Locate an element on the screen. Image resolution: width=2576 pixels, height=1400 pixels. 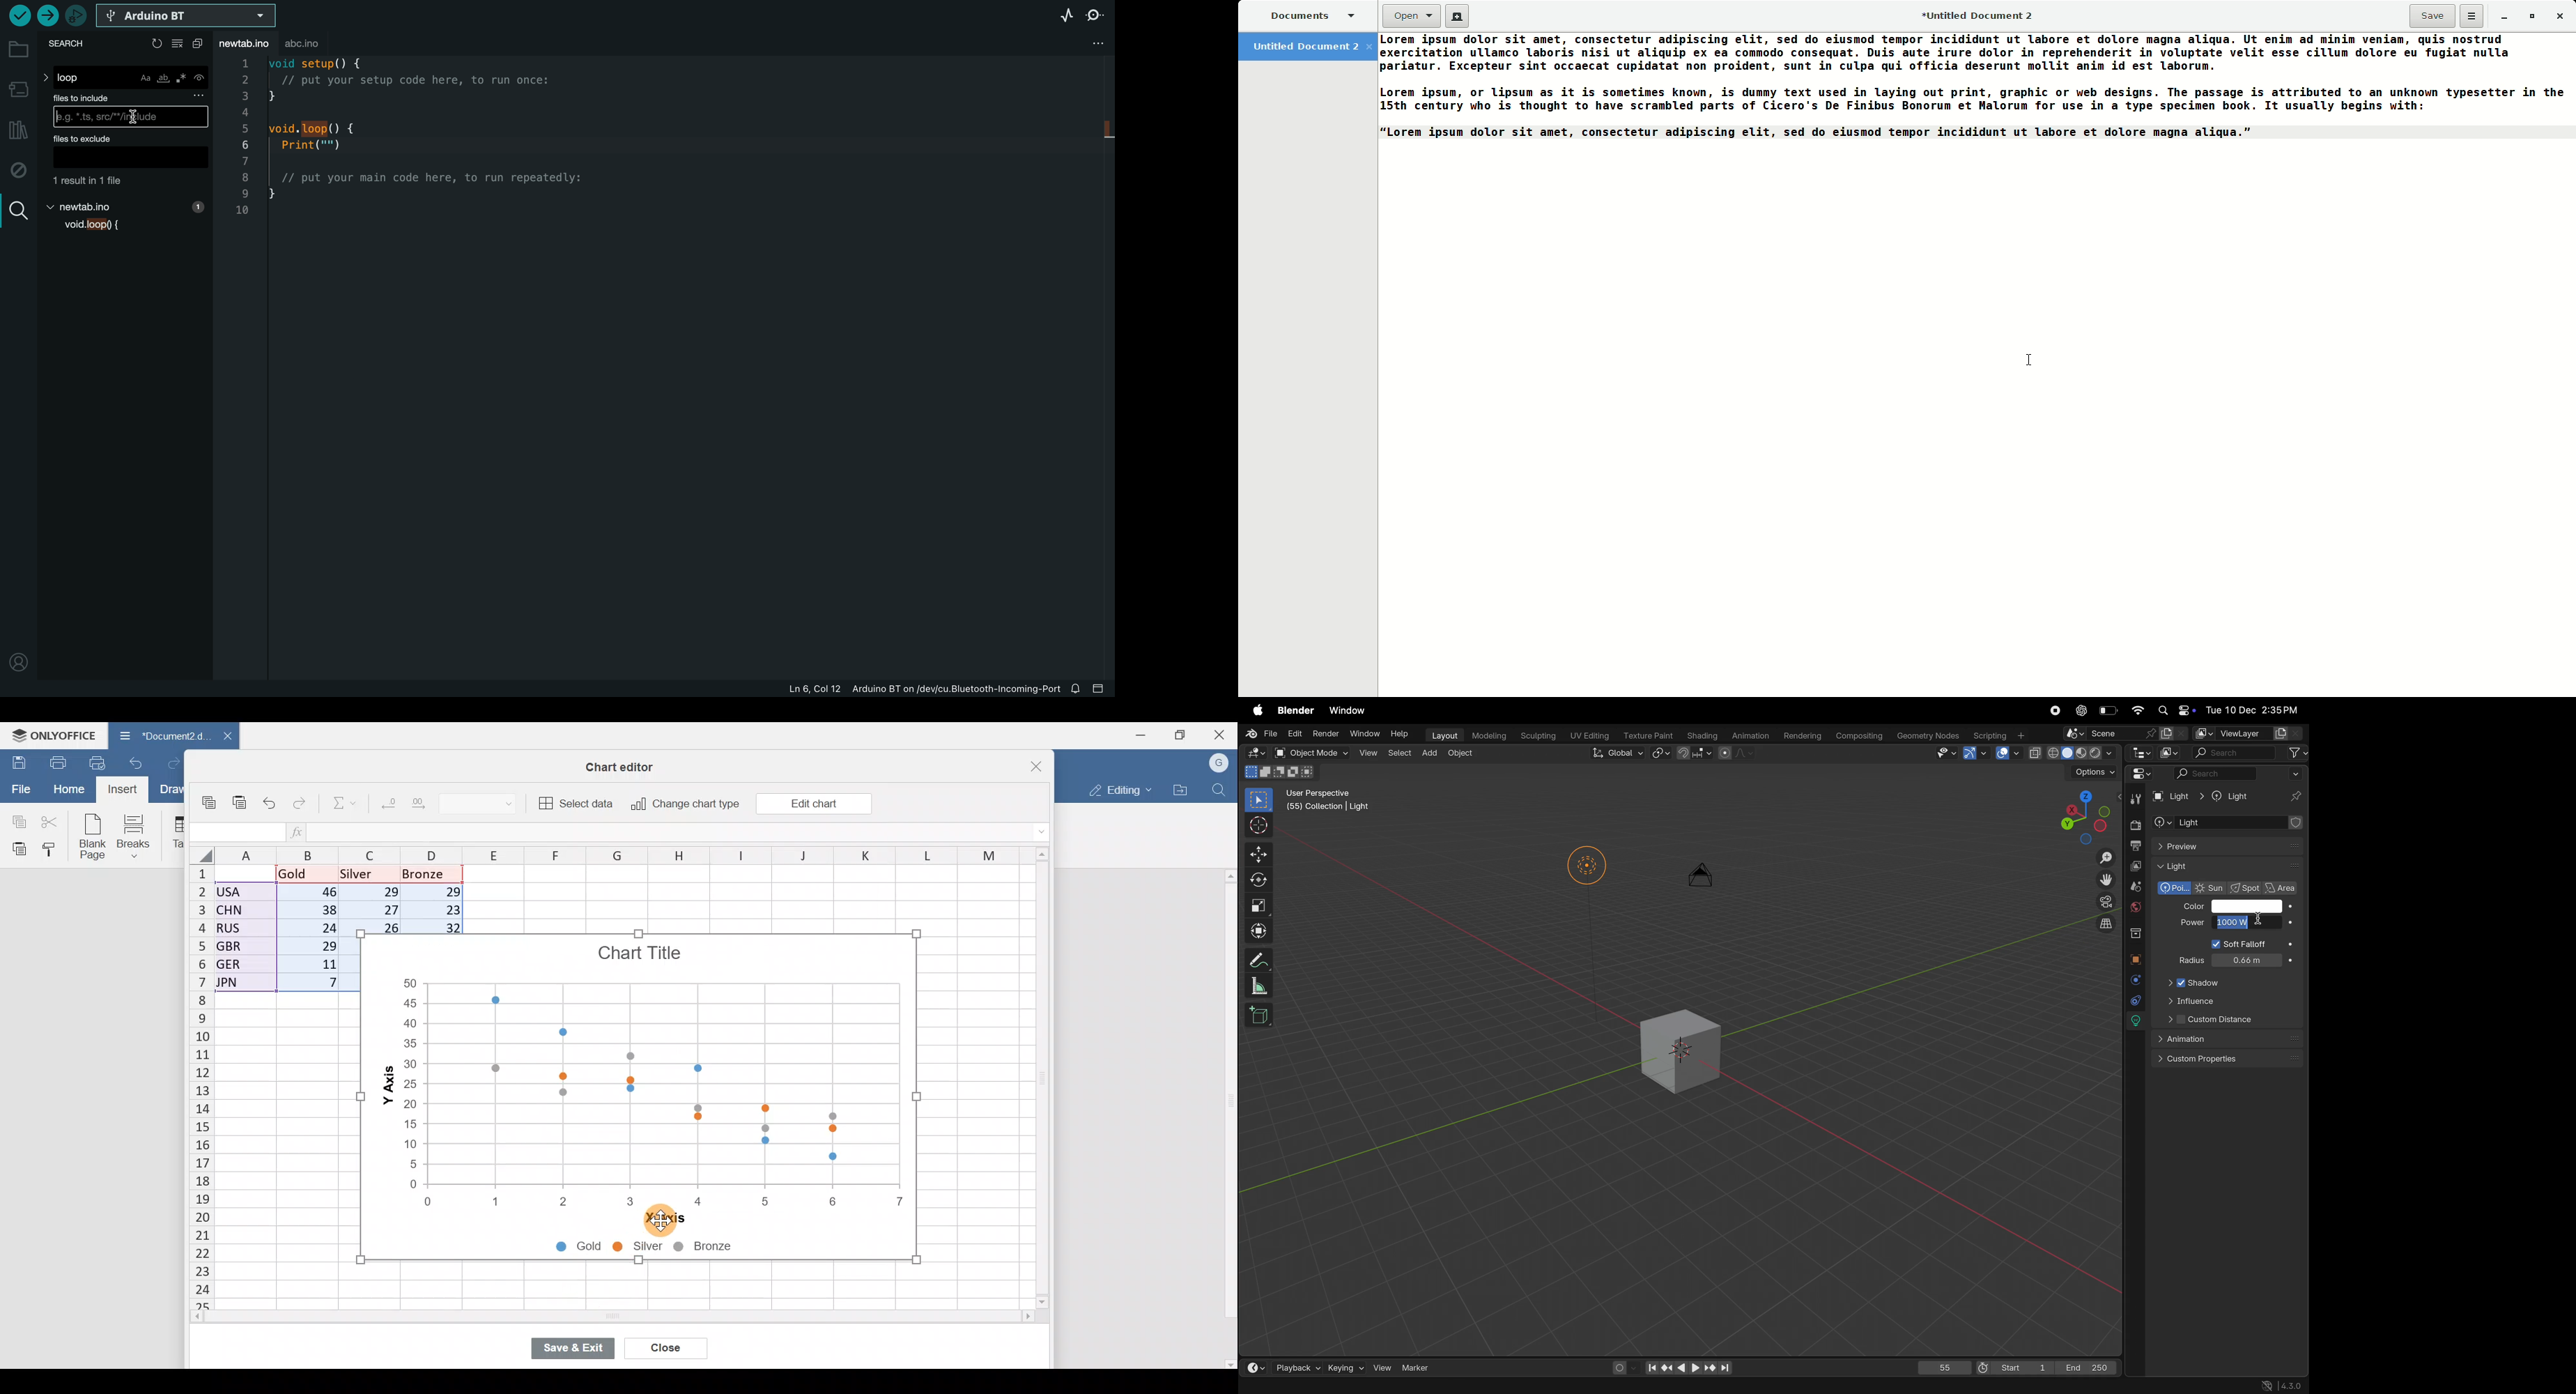
Redo is located at coordinates (301, 800).